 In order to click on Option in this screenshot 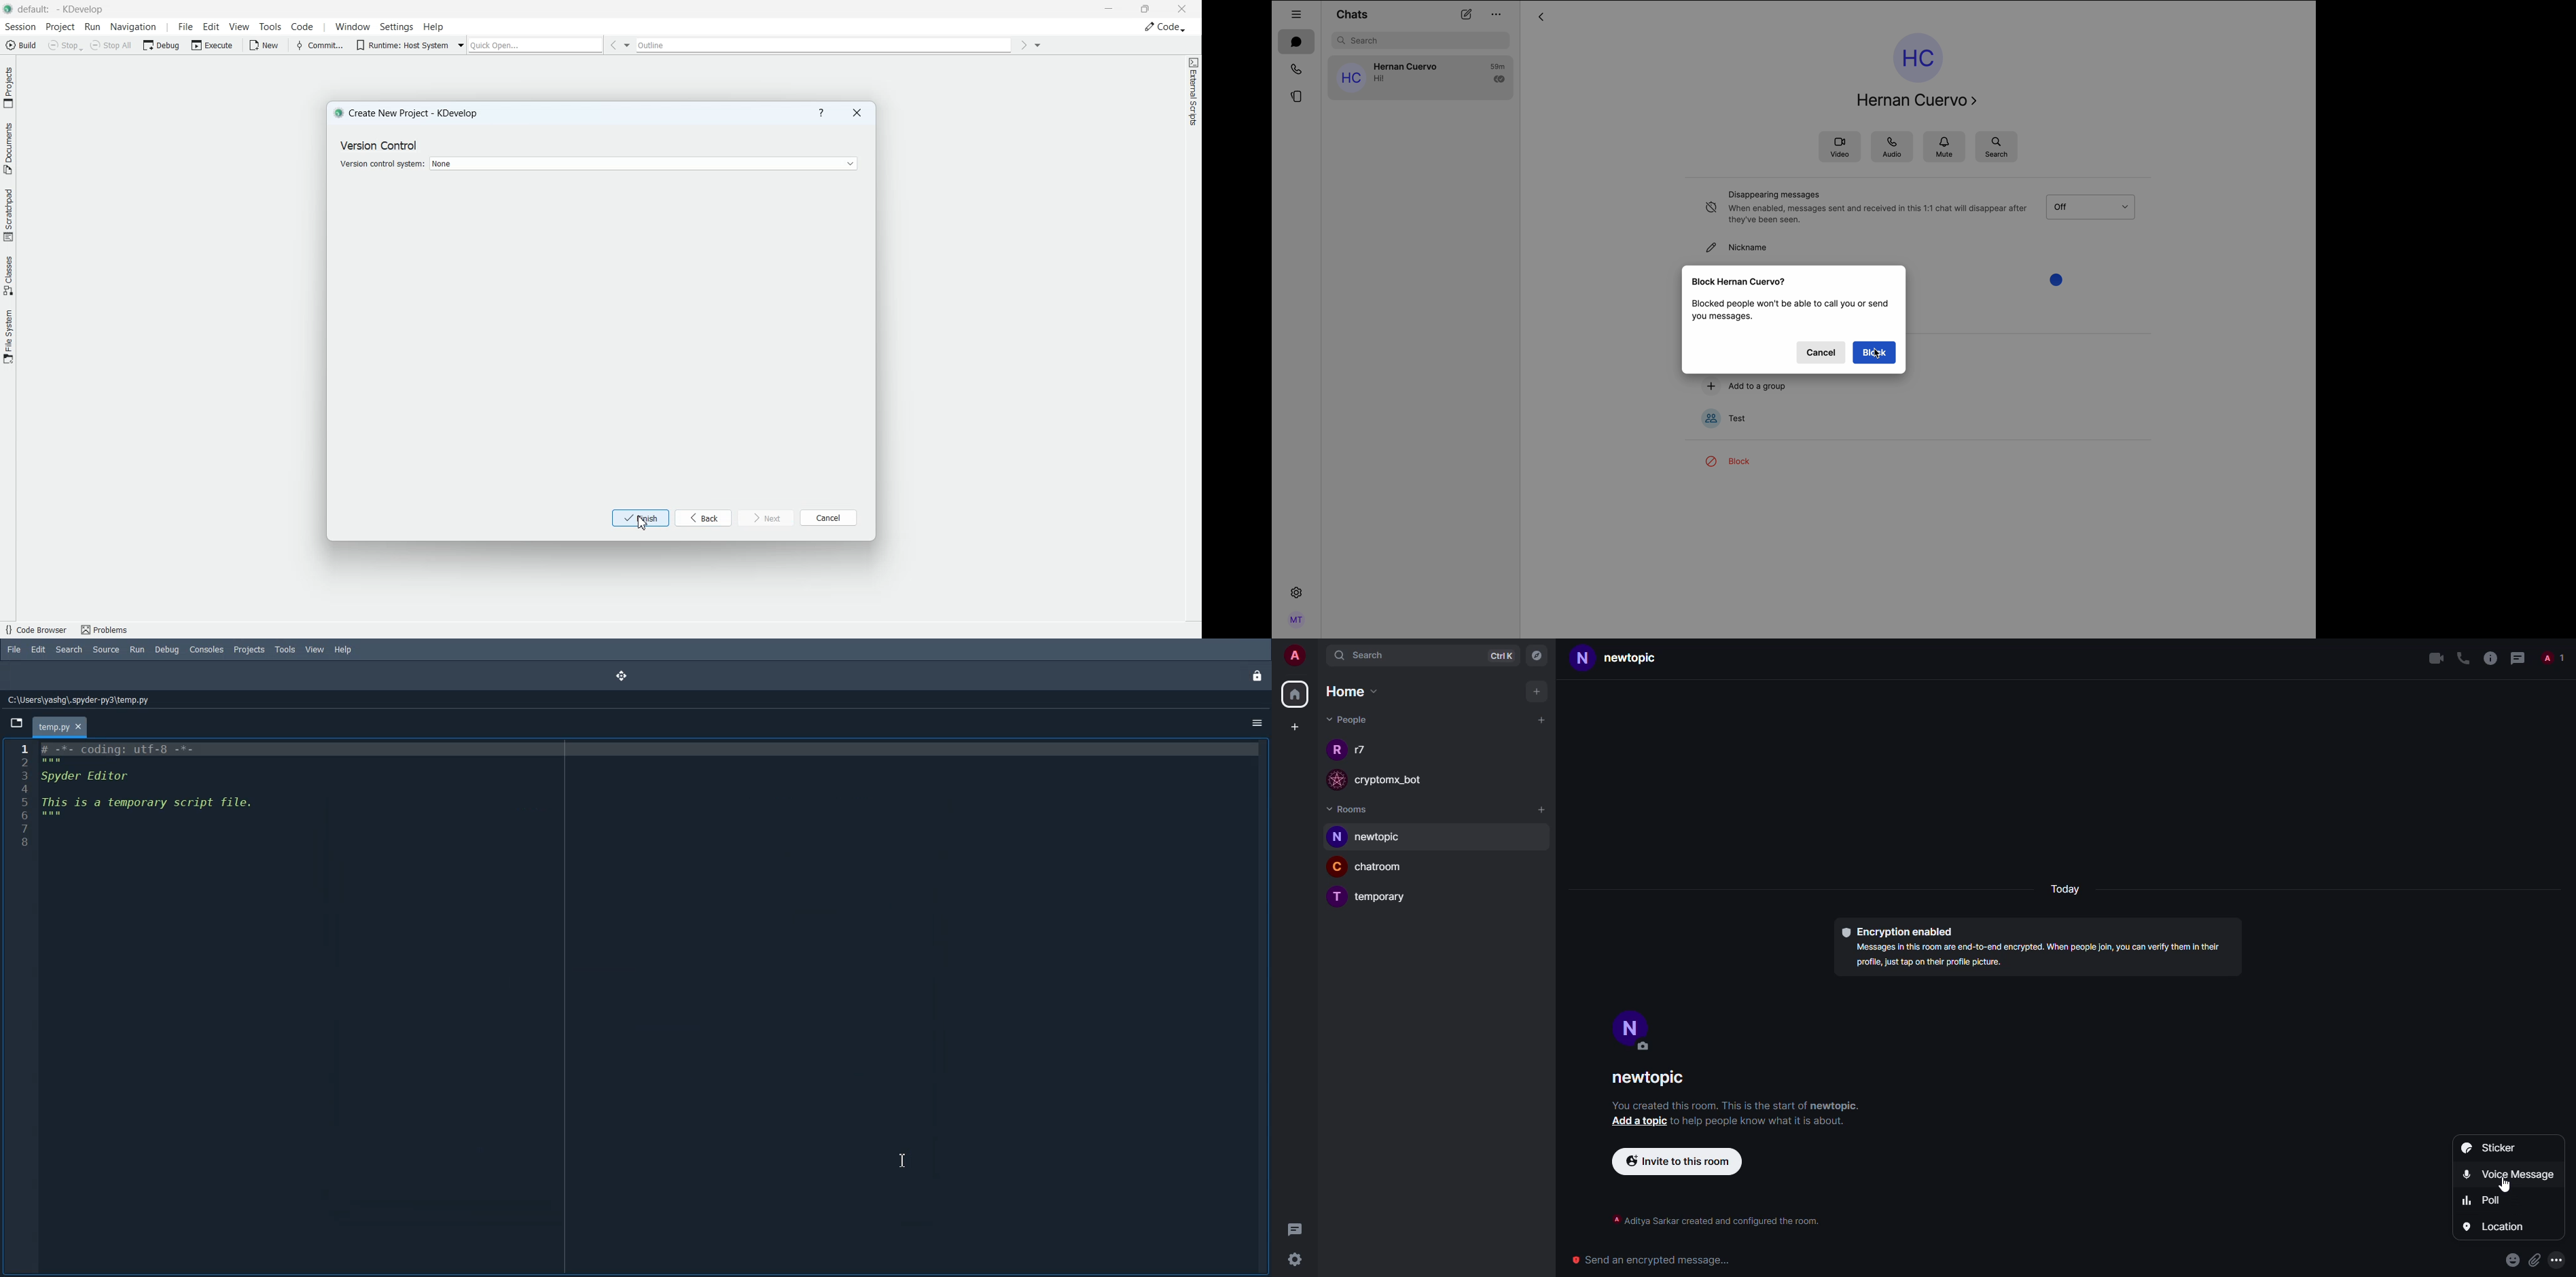, I will do `click(1259, 724)`.